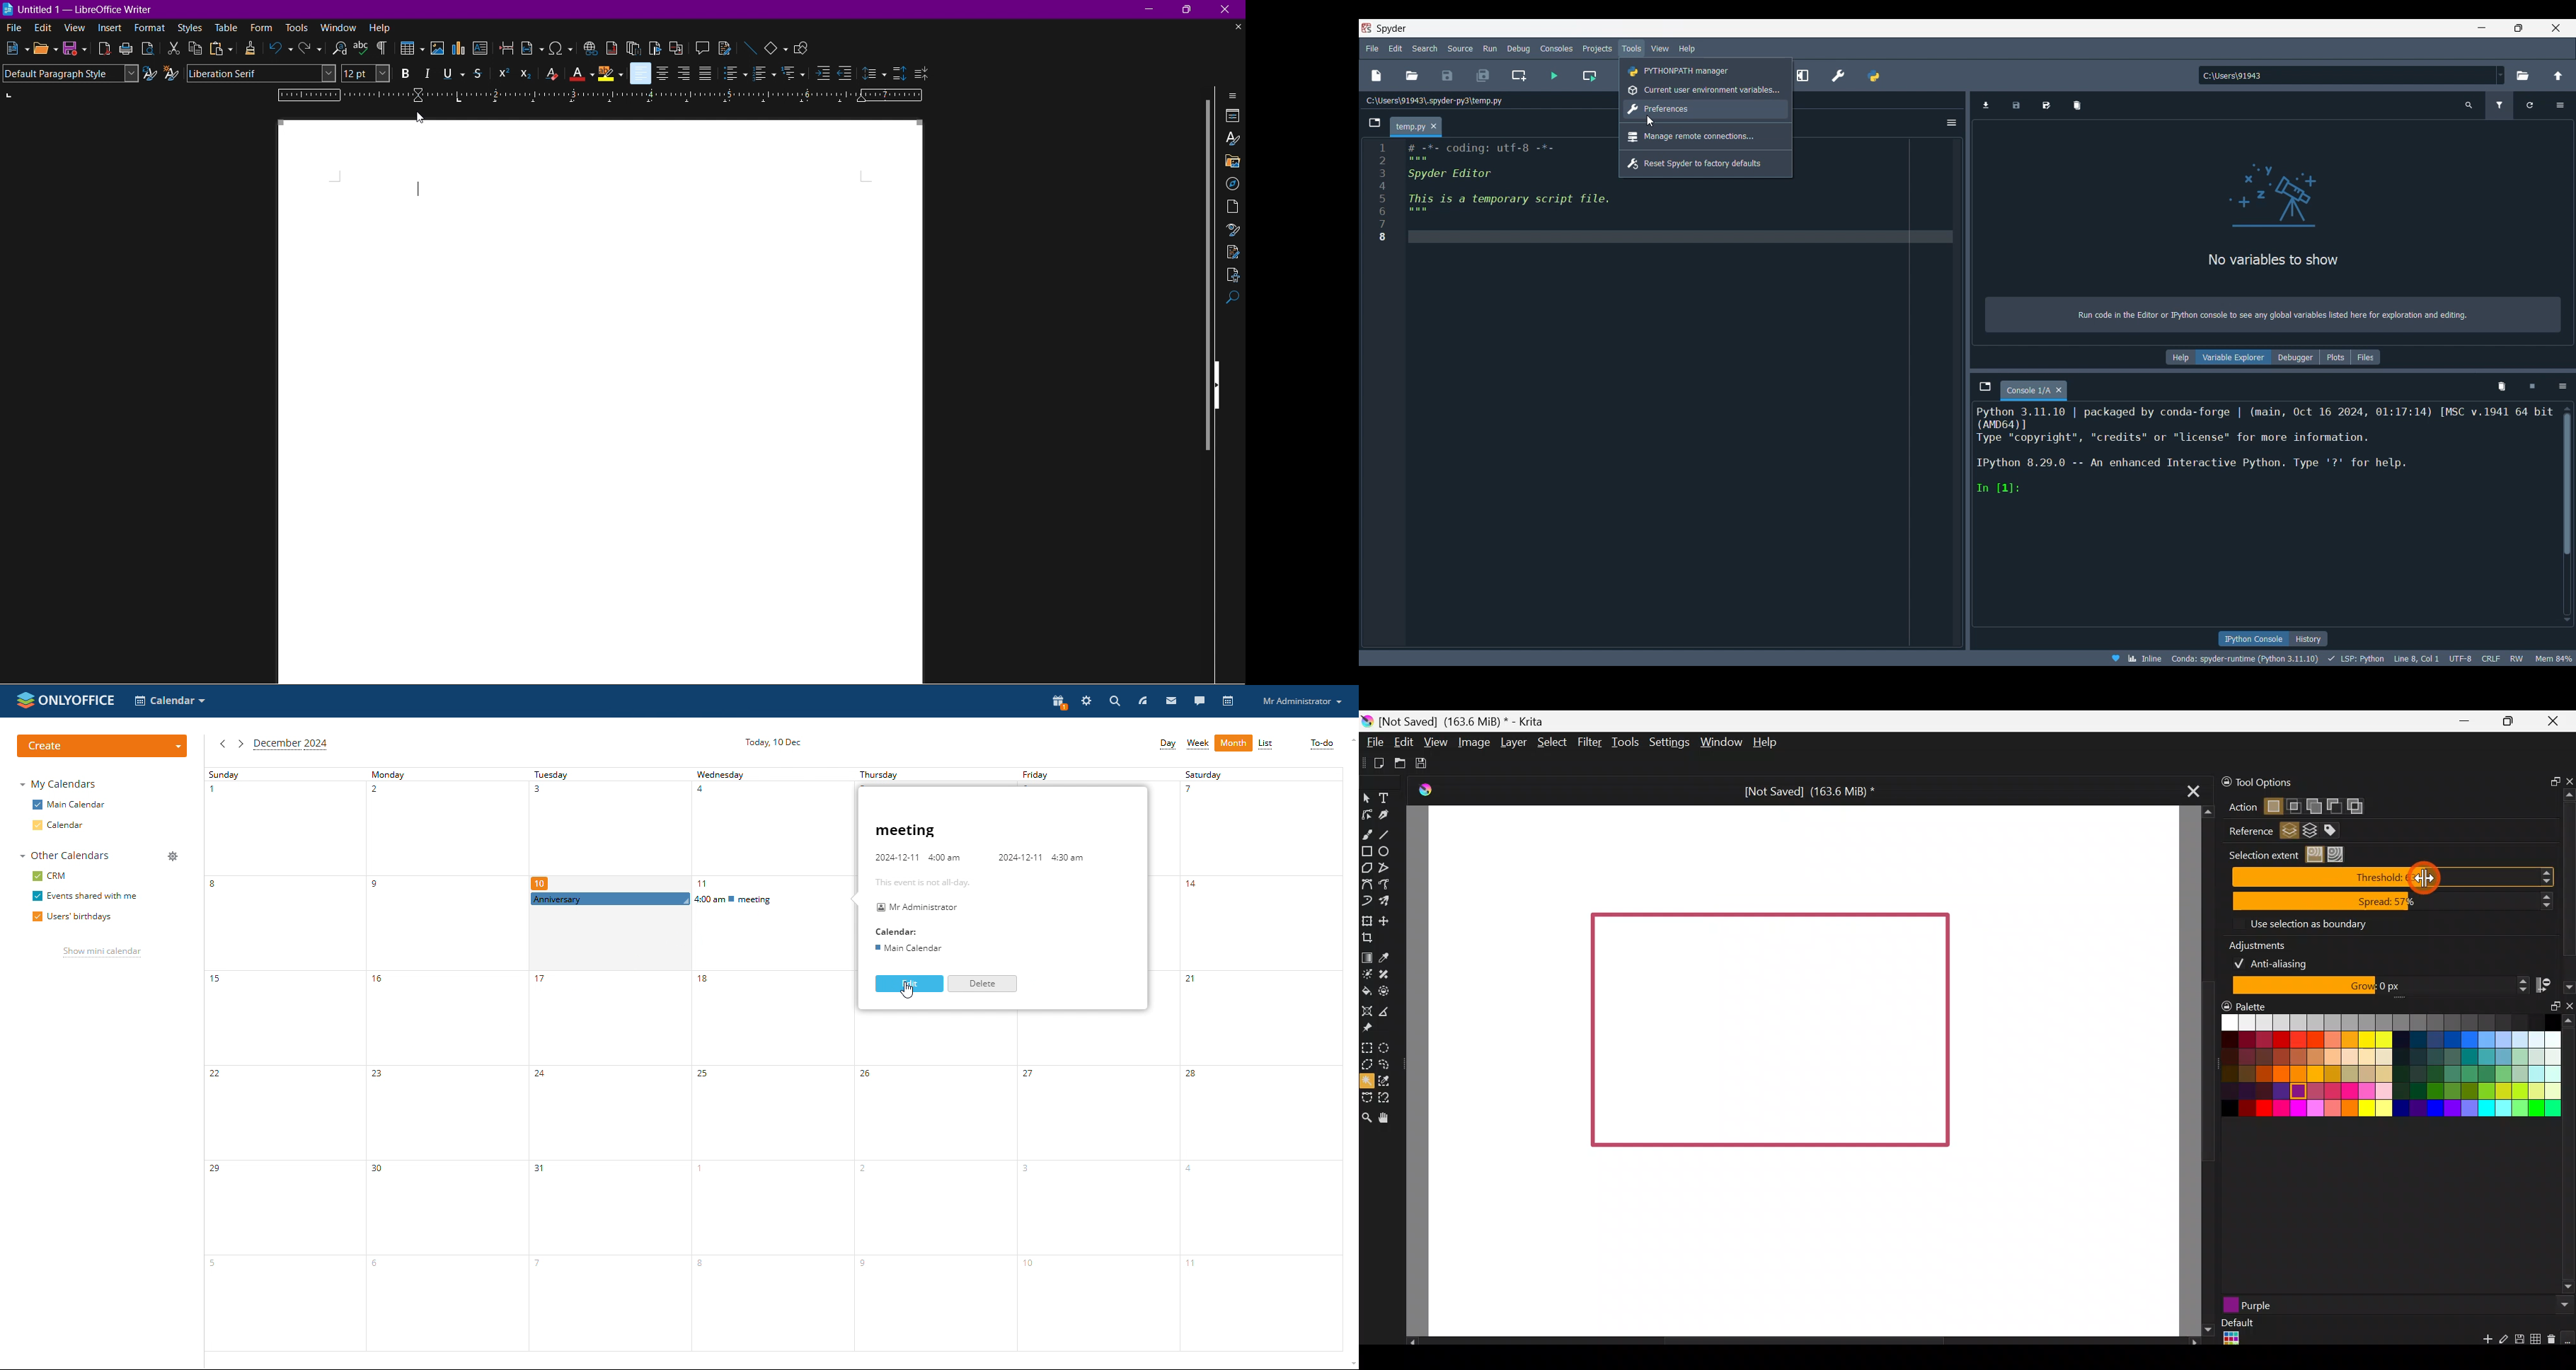 This screenshot has width=2576, height=1372. What do you see at coordinates (340, 27) in the screenshot?
I see `window` at bounding box center [340, 27].